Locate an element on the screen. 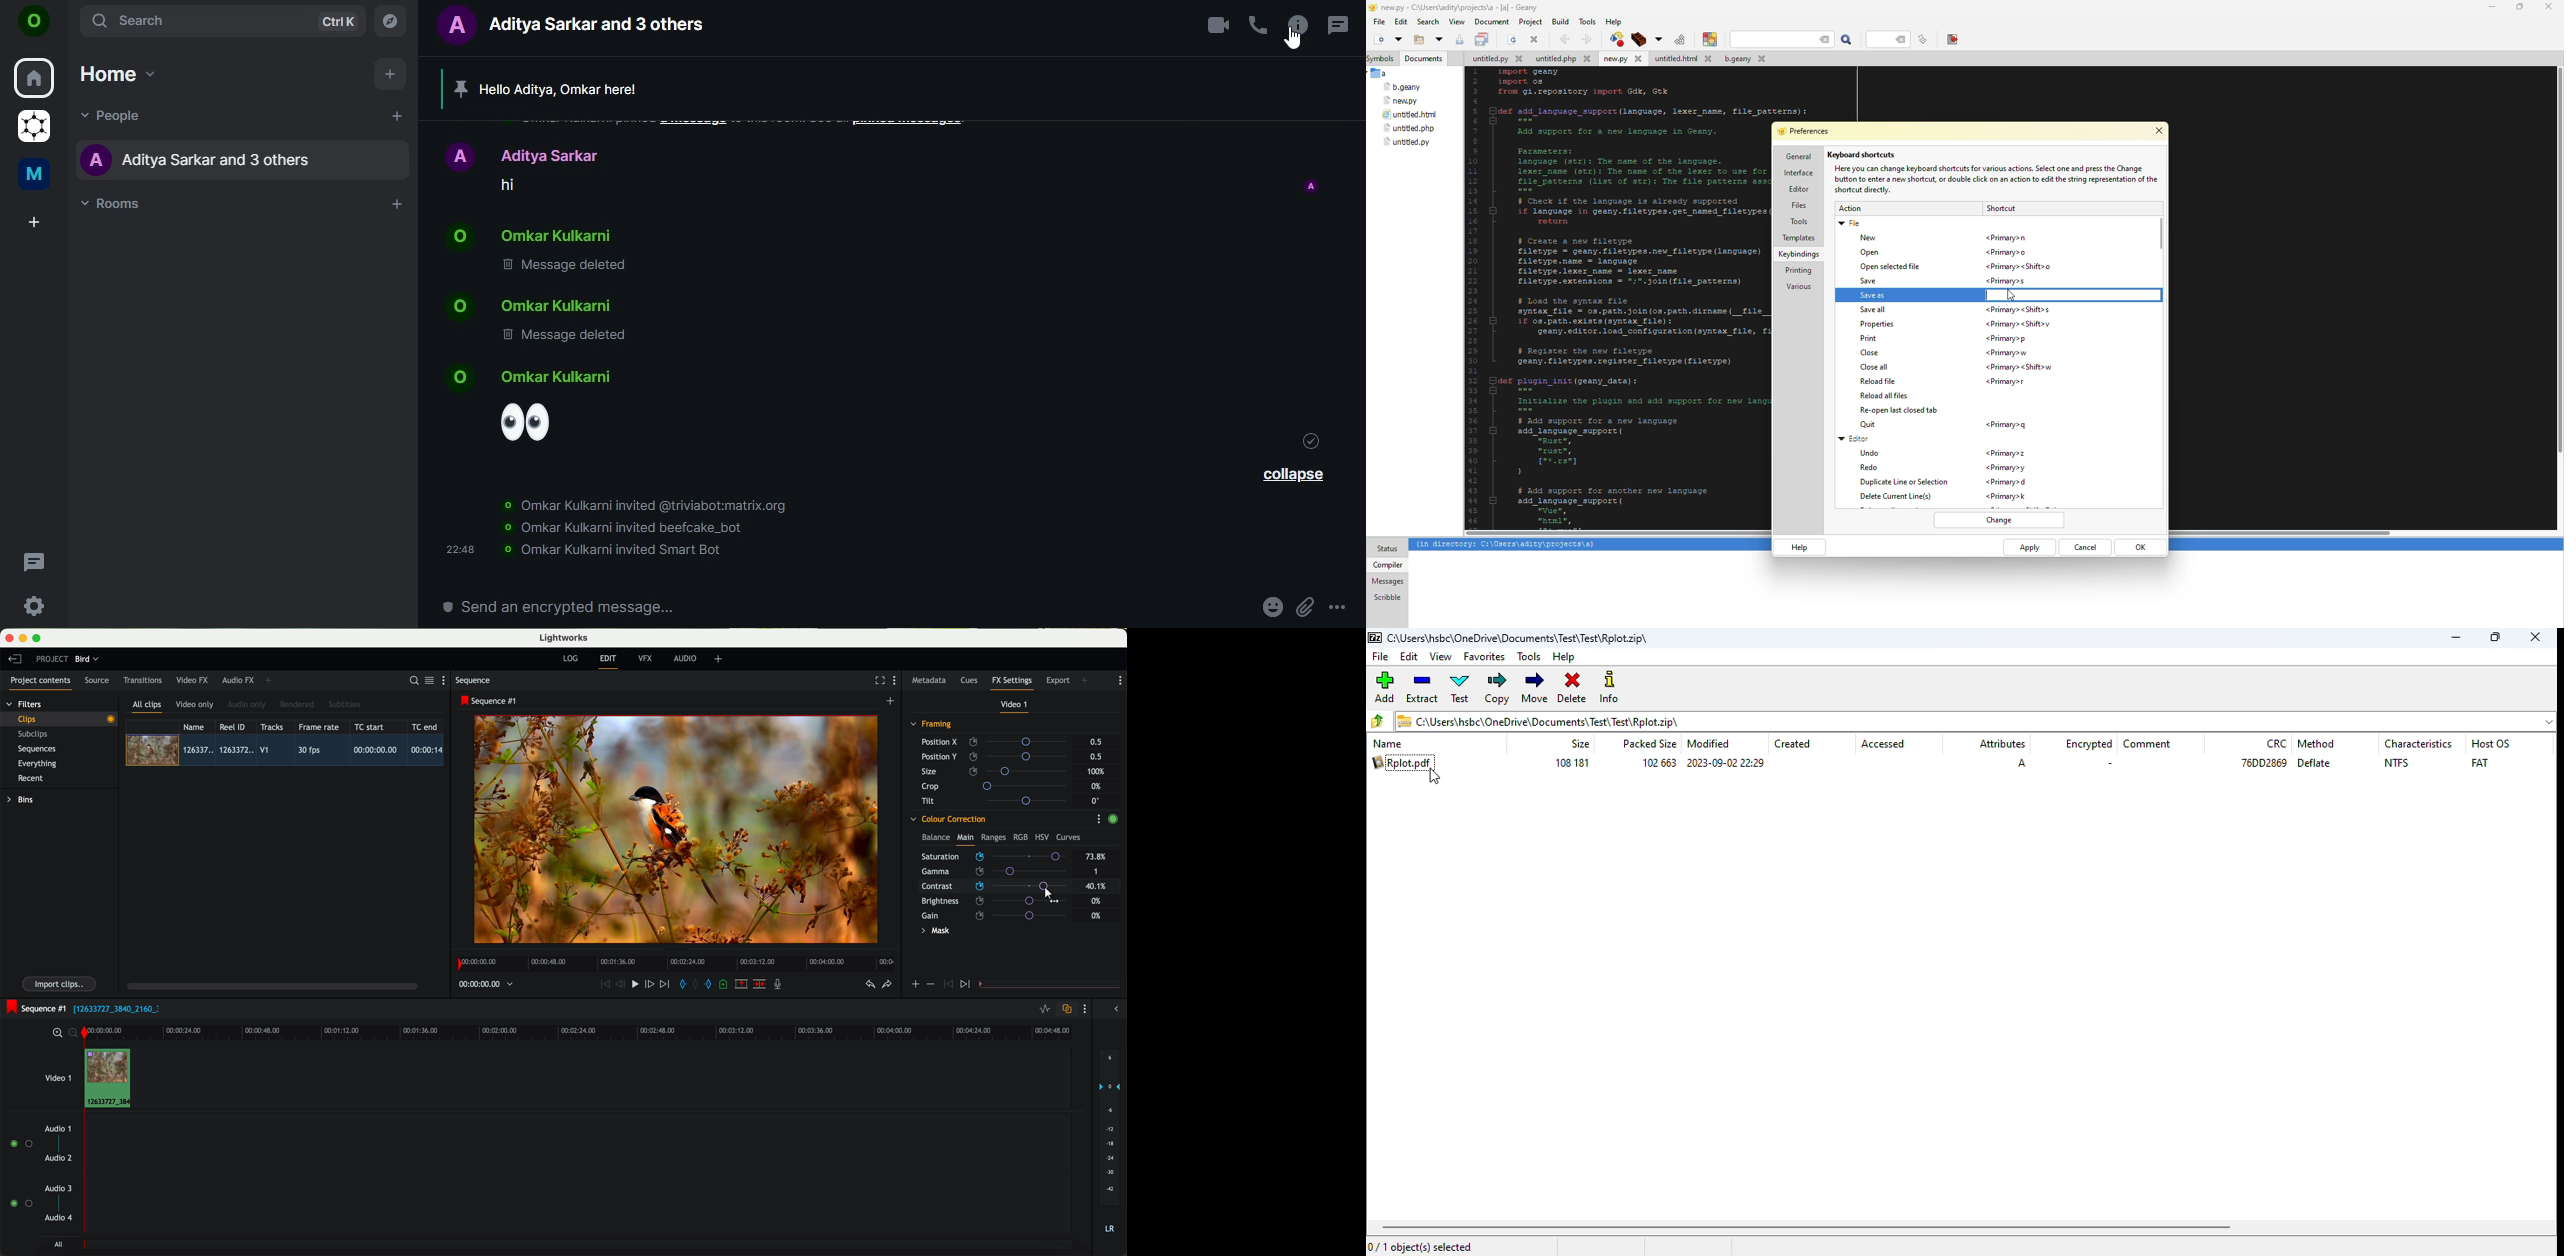  editor is located at coordinates (1797, 189).